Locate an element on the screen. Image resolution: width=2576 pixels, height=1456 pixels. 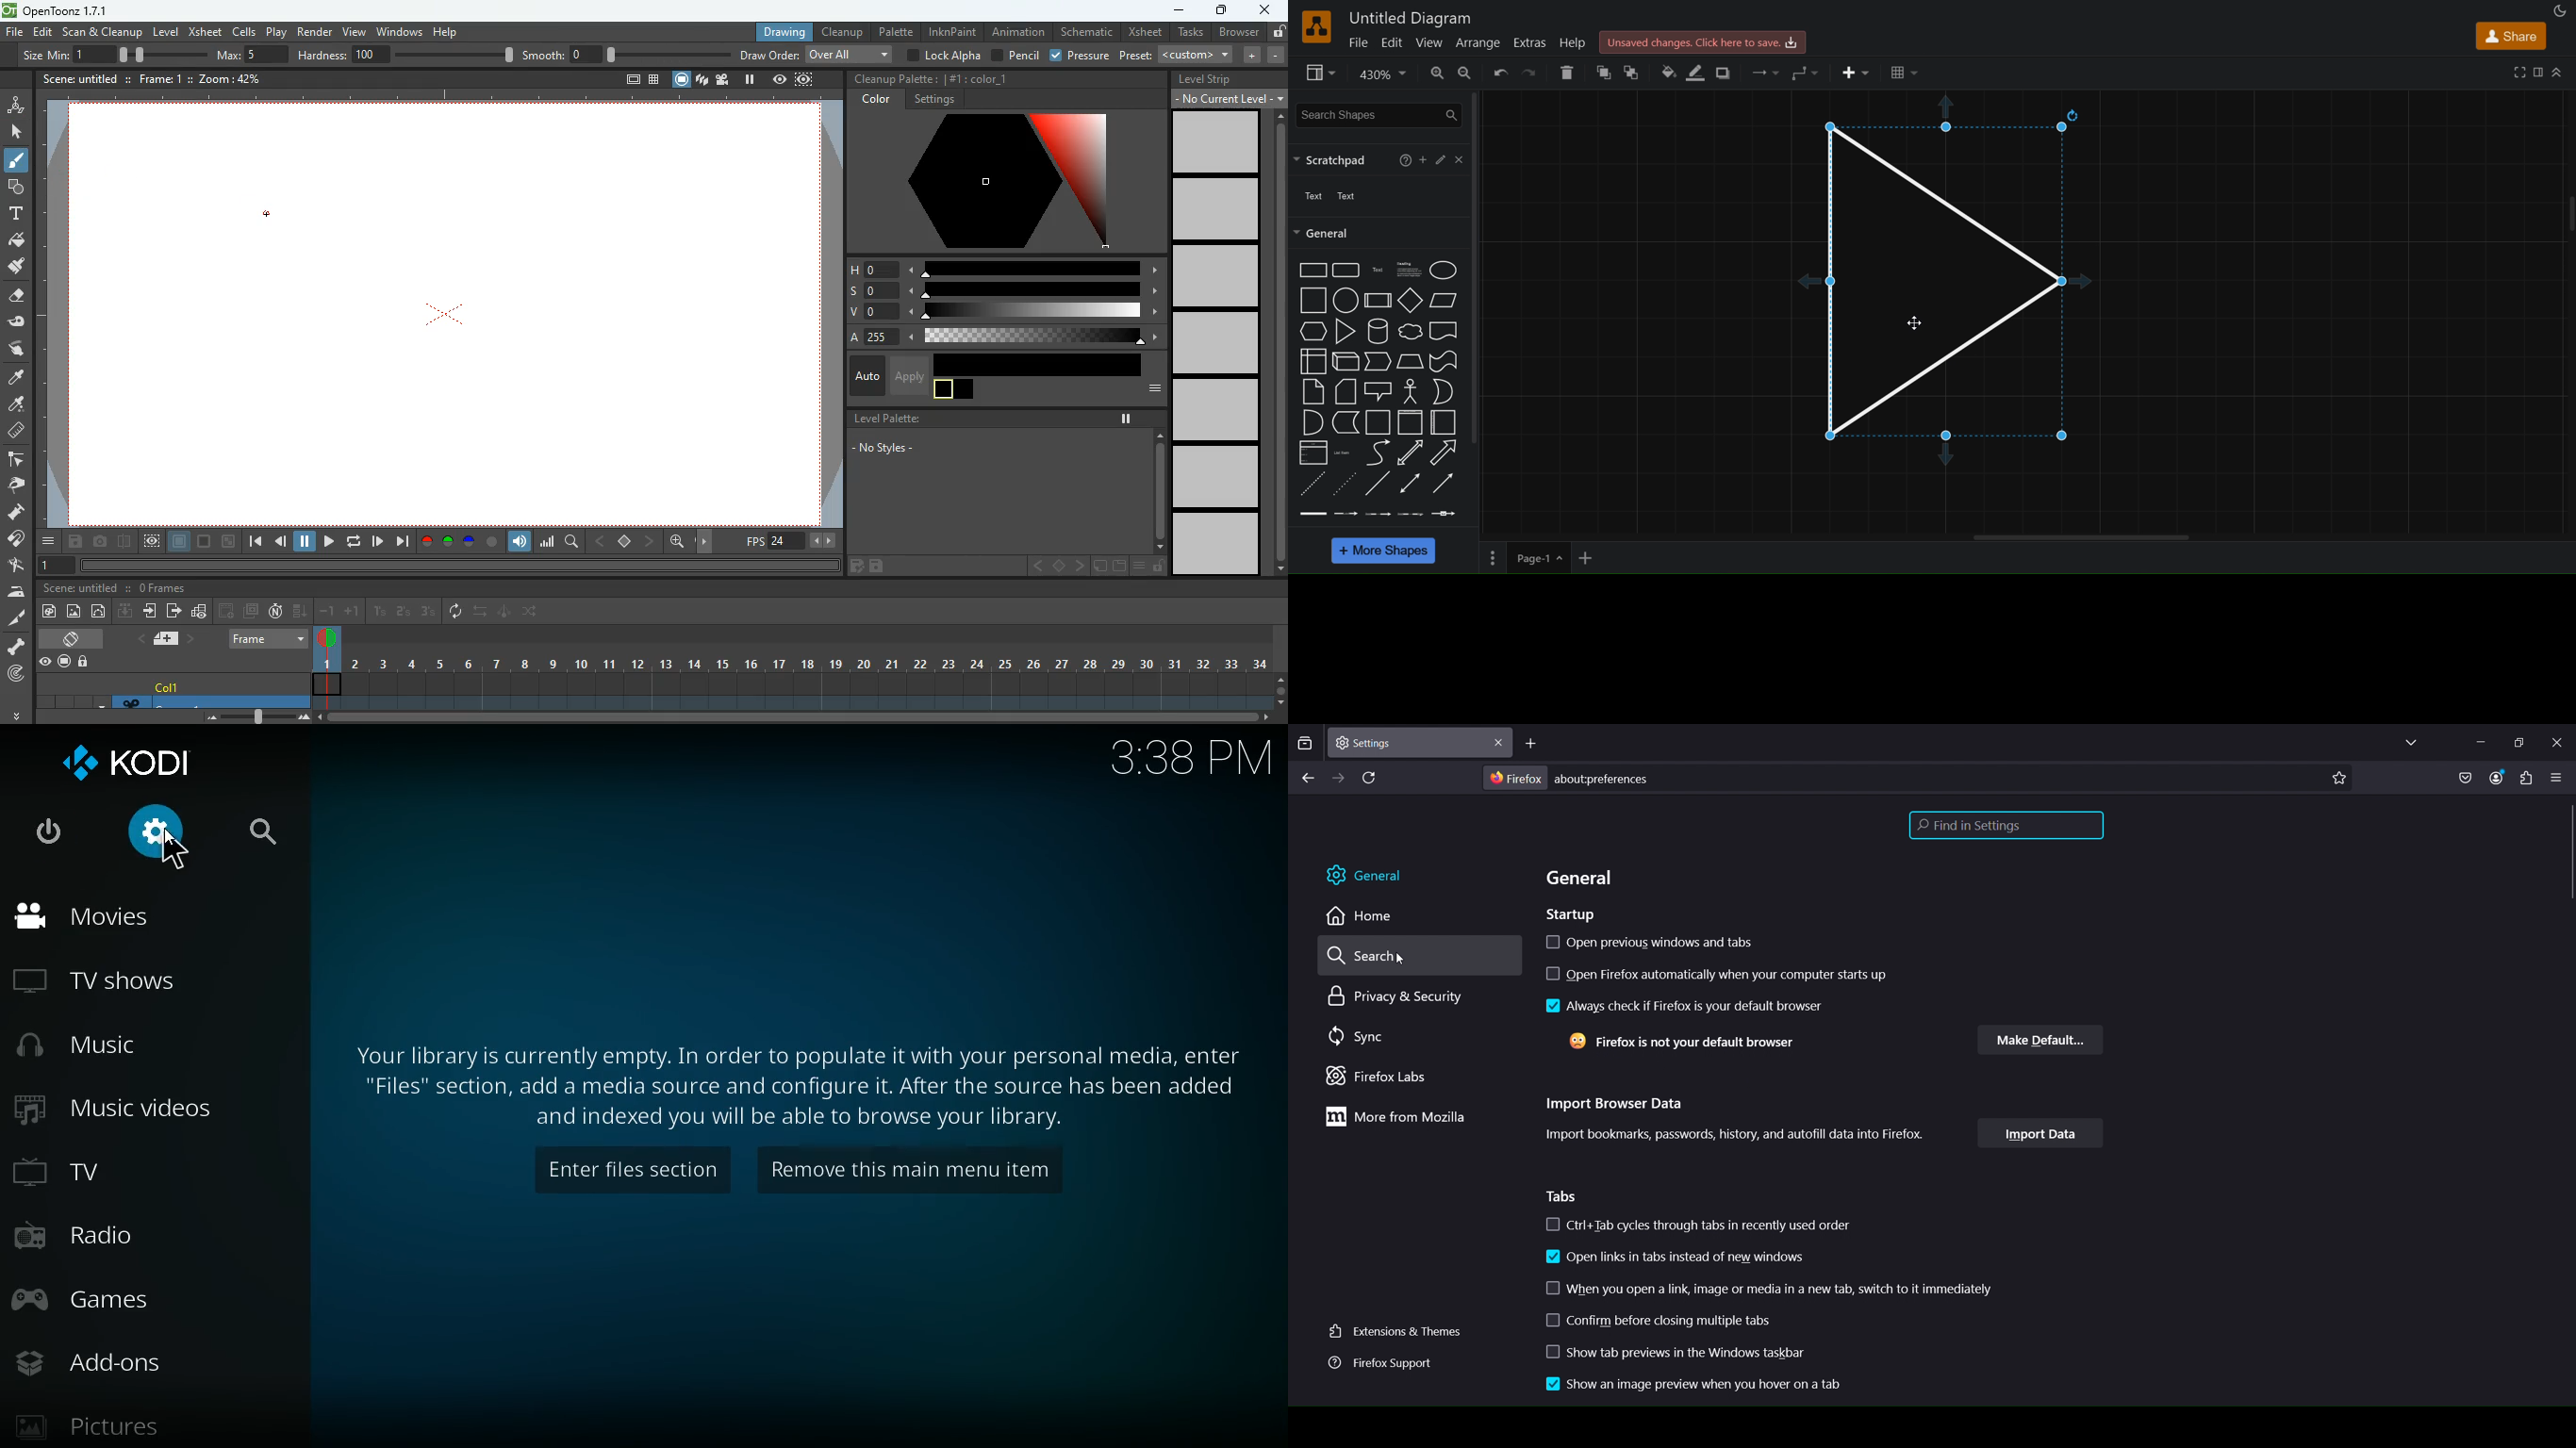
menu is located at coordinates (2525, 778).